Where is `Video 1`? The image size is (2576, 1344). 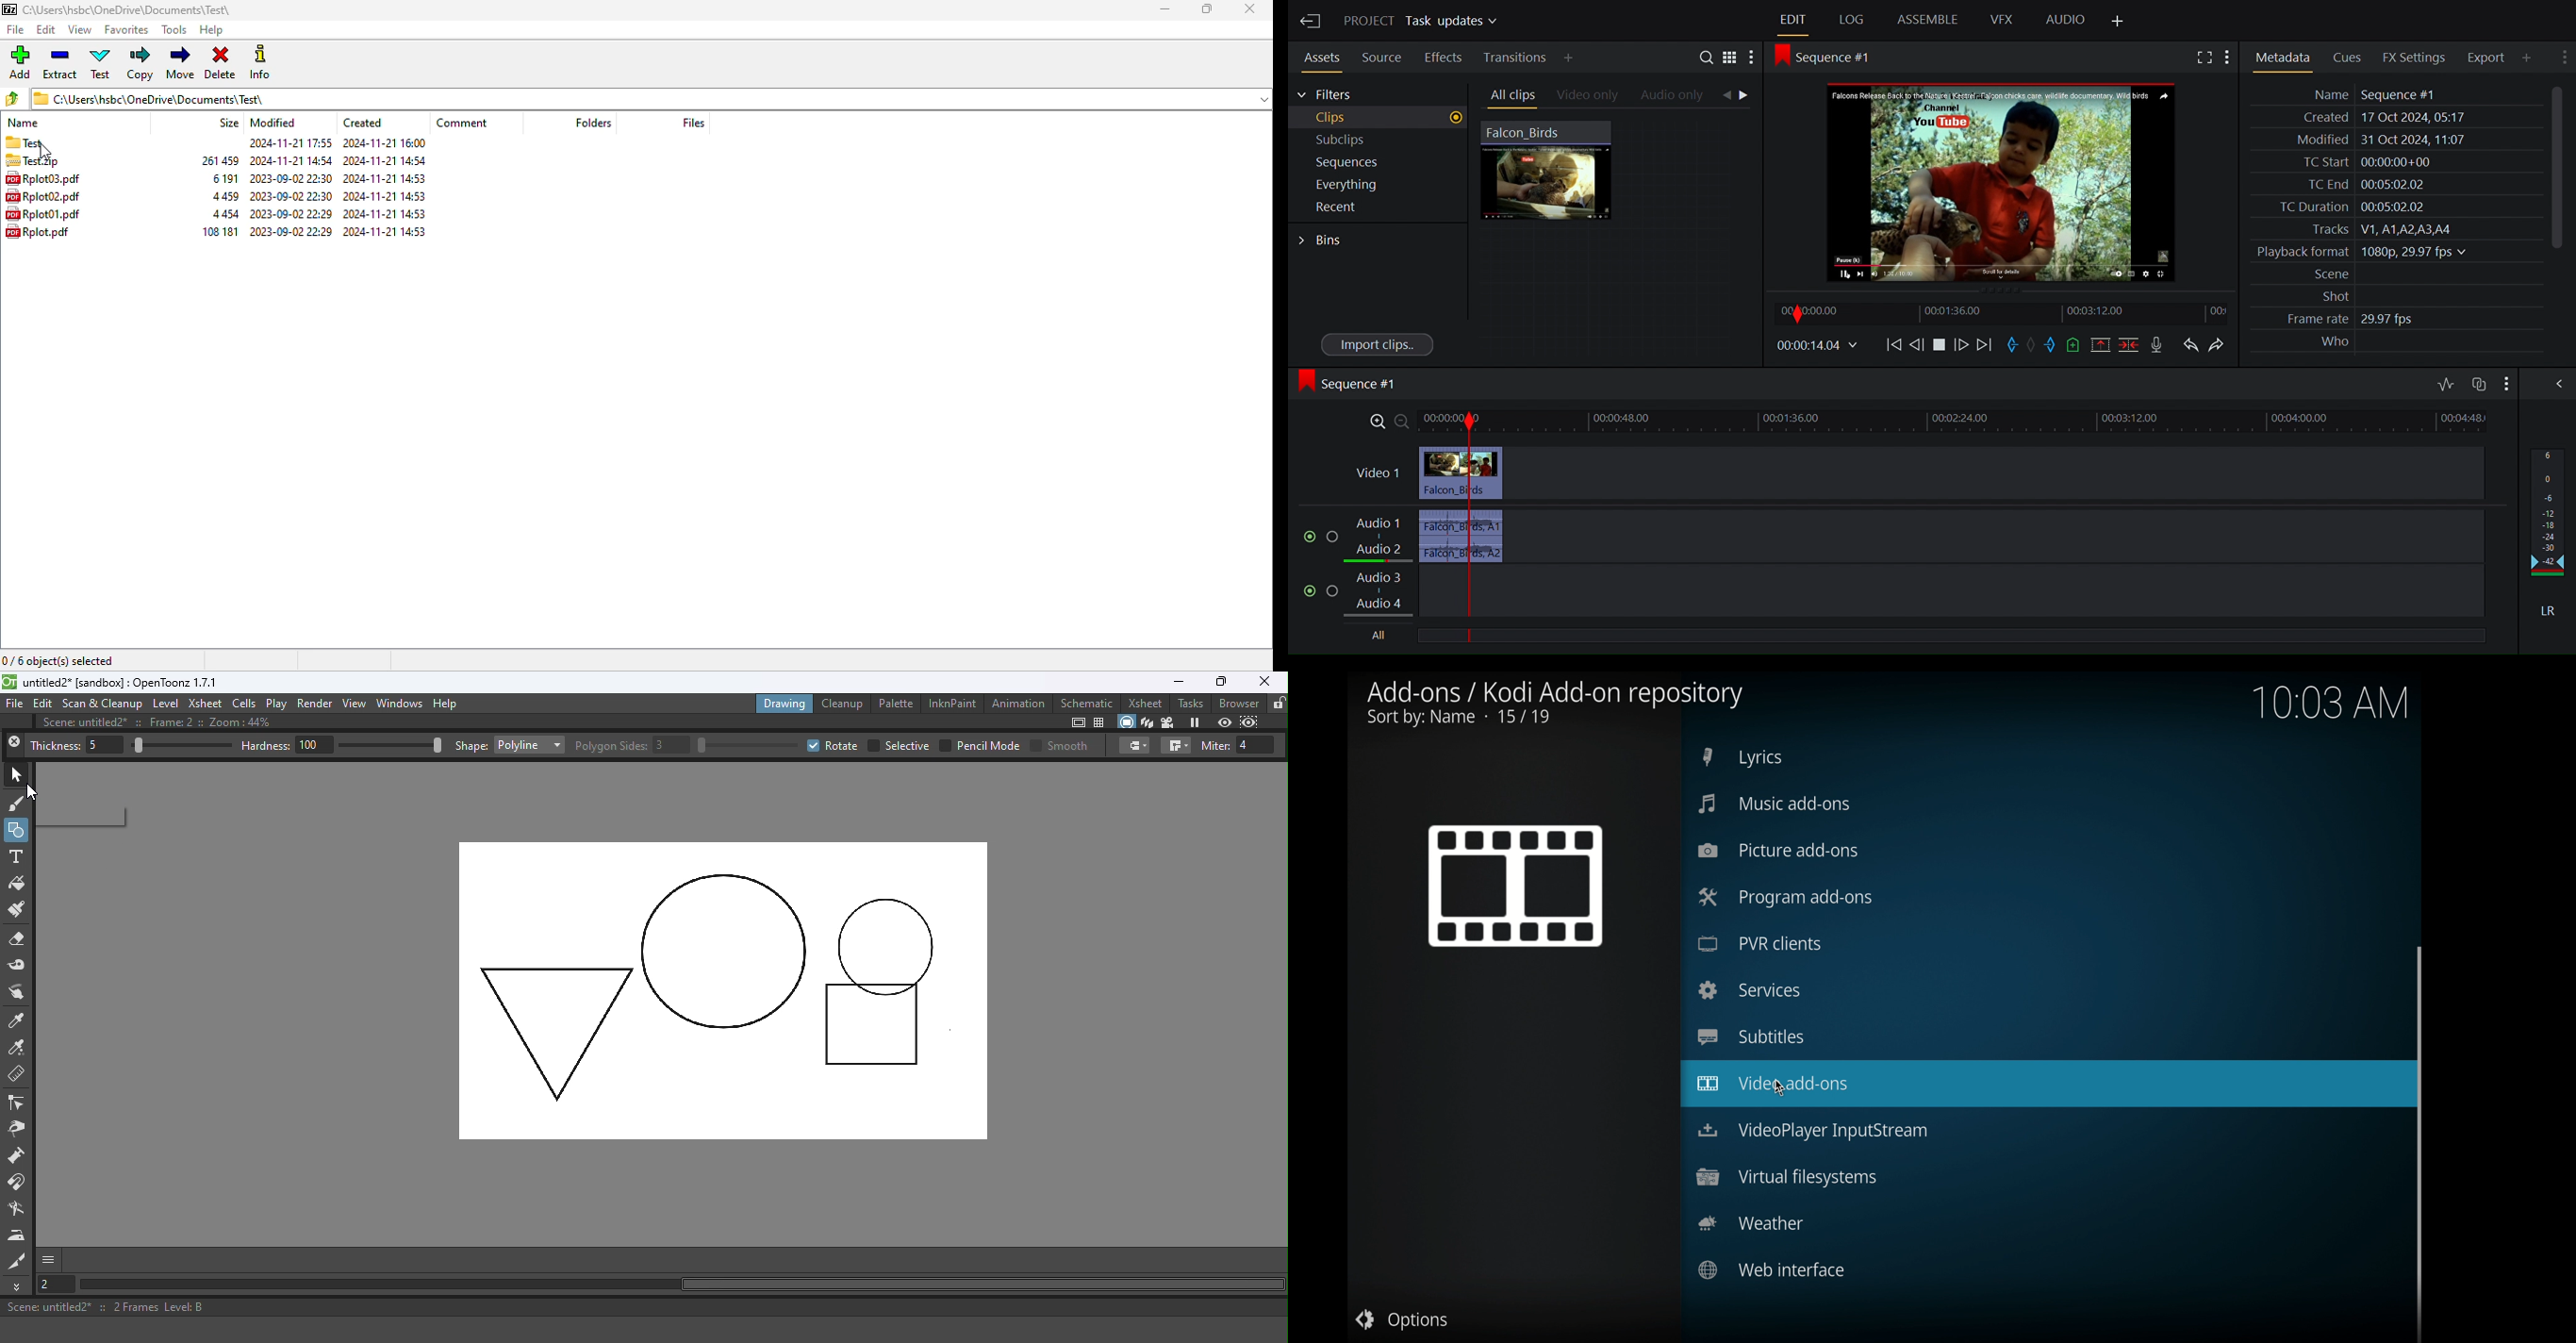 Video 1 is located at coordinates (1376, 474).